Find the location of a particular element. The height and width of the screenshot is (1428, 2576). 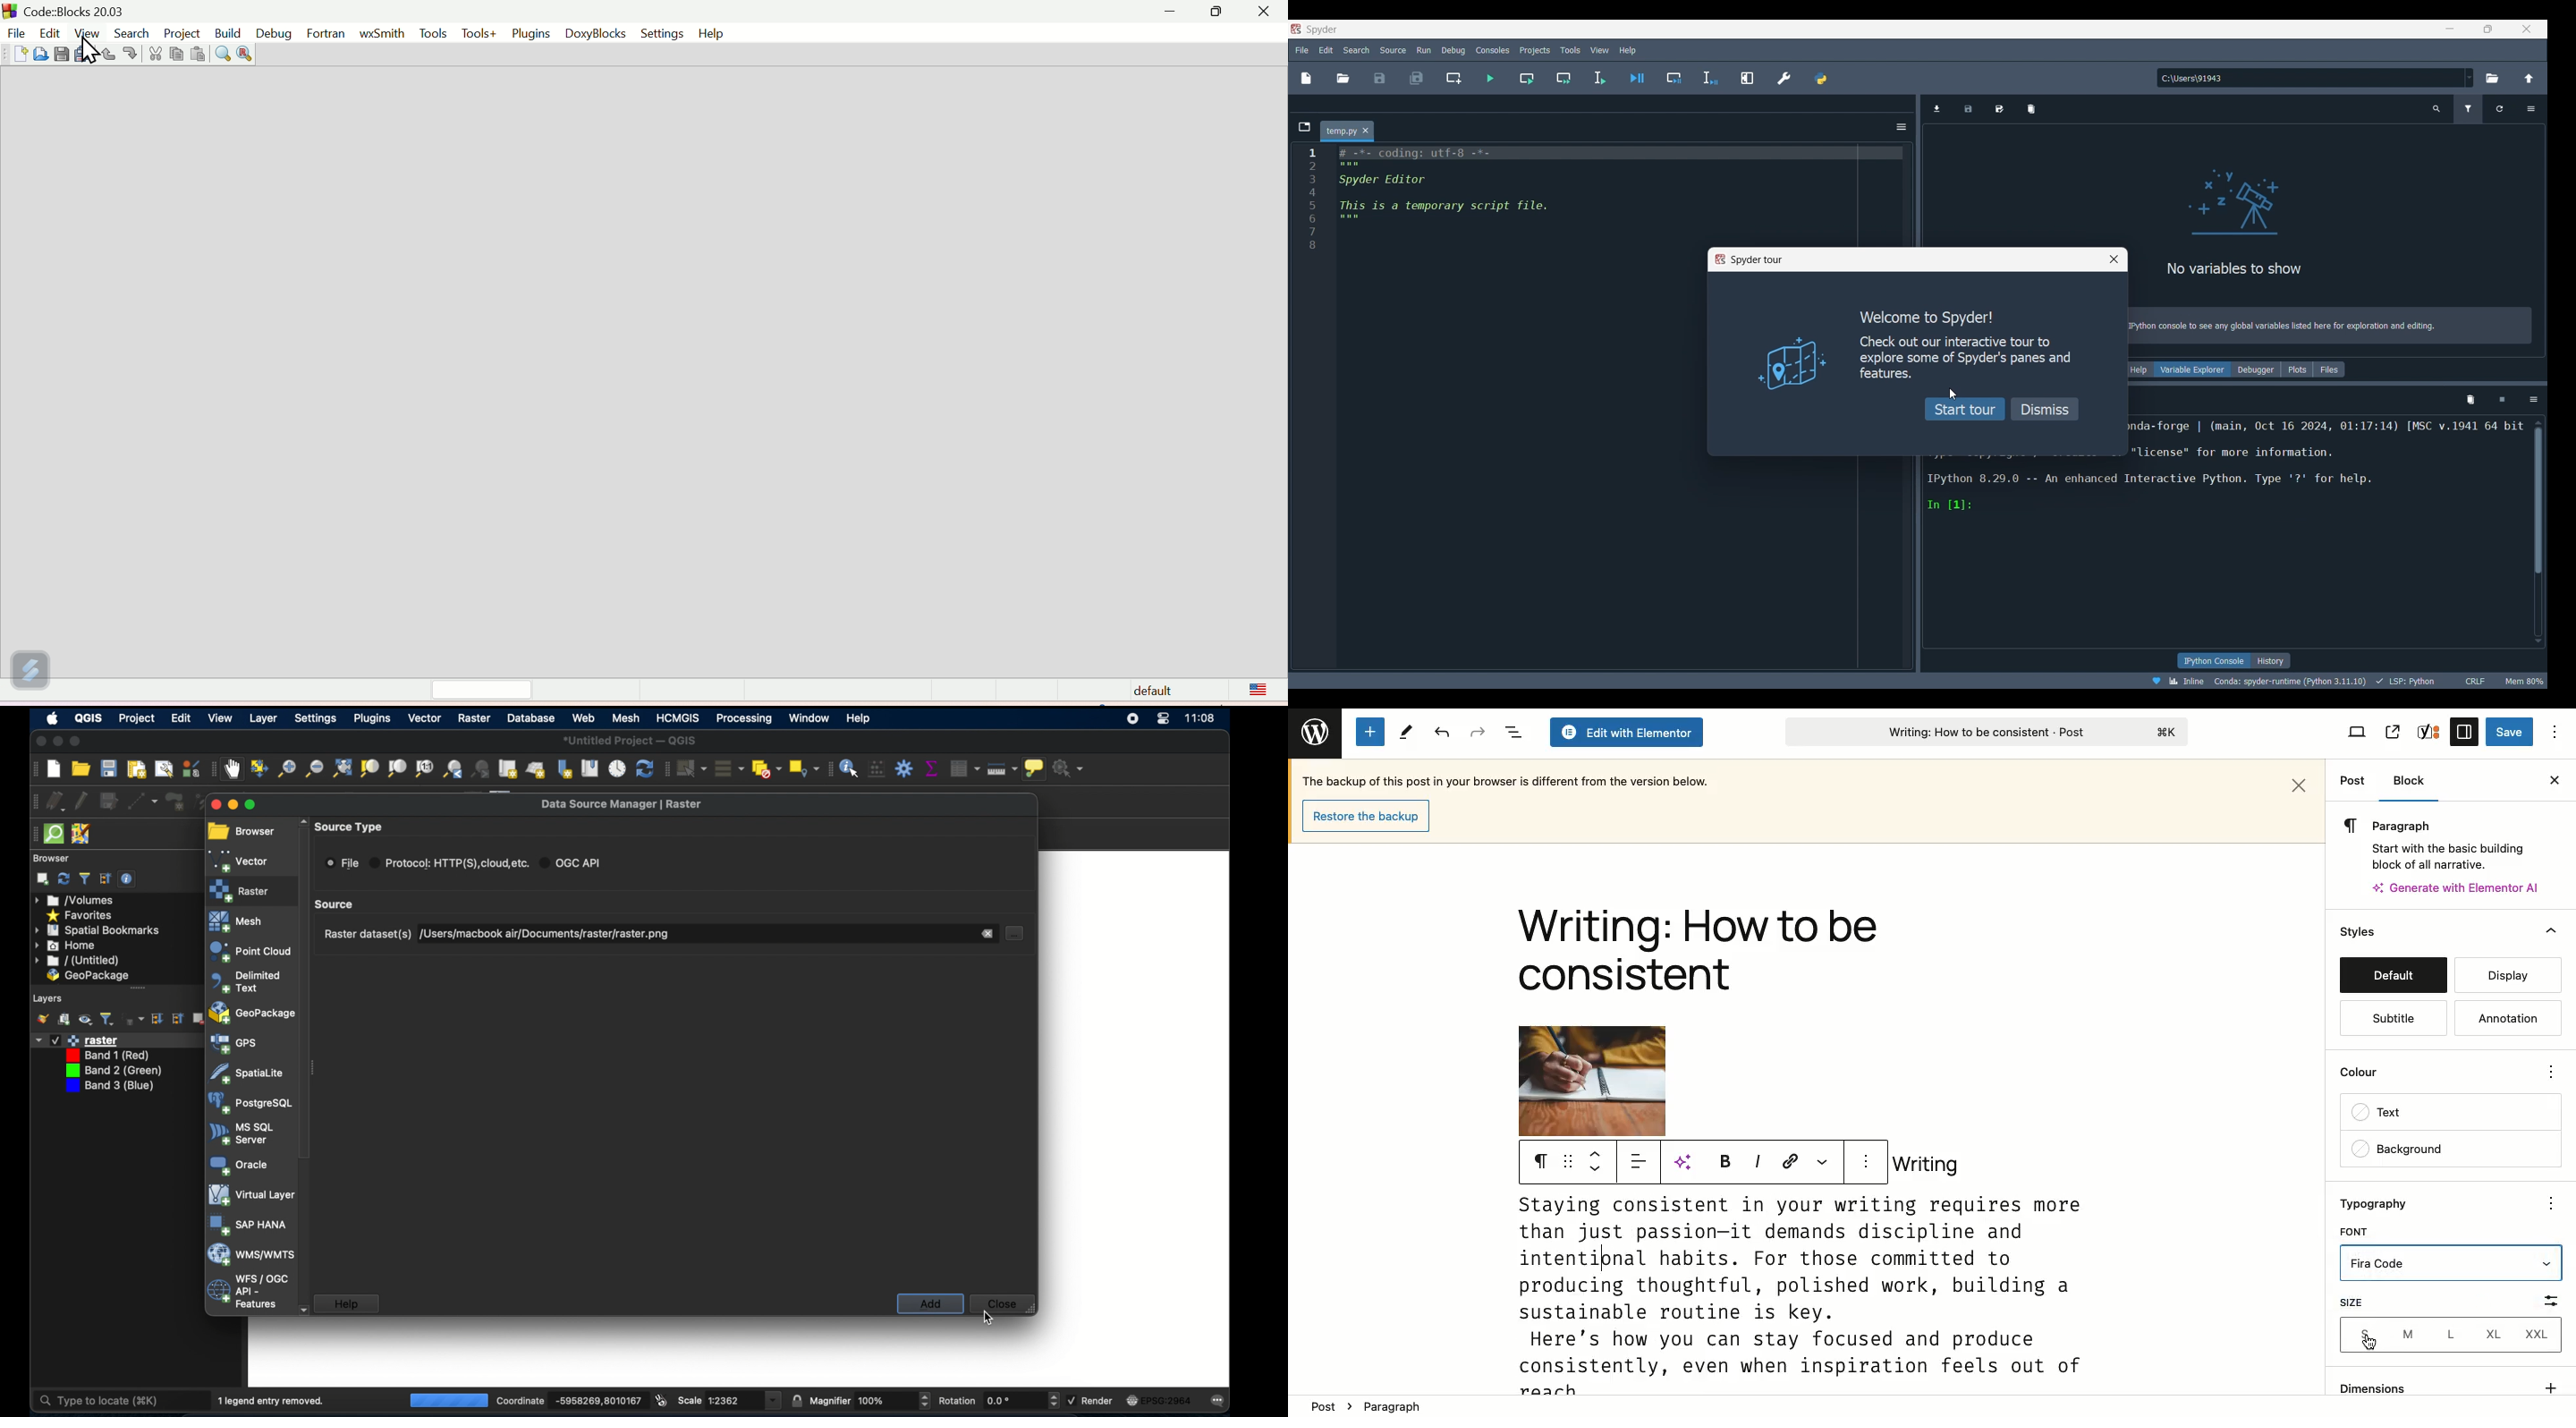

Input location is located at coordinates (2311, 78).